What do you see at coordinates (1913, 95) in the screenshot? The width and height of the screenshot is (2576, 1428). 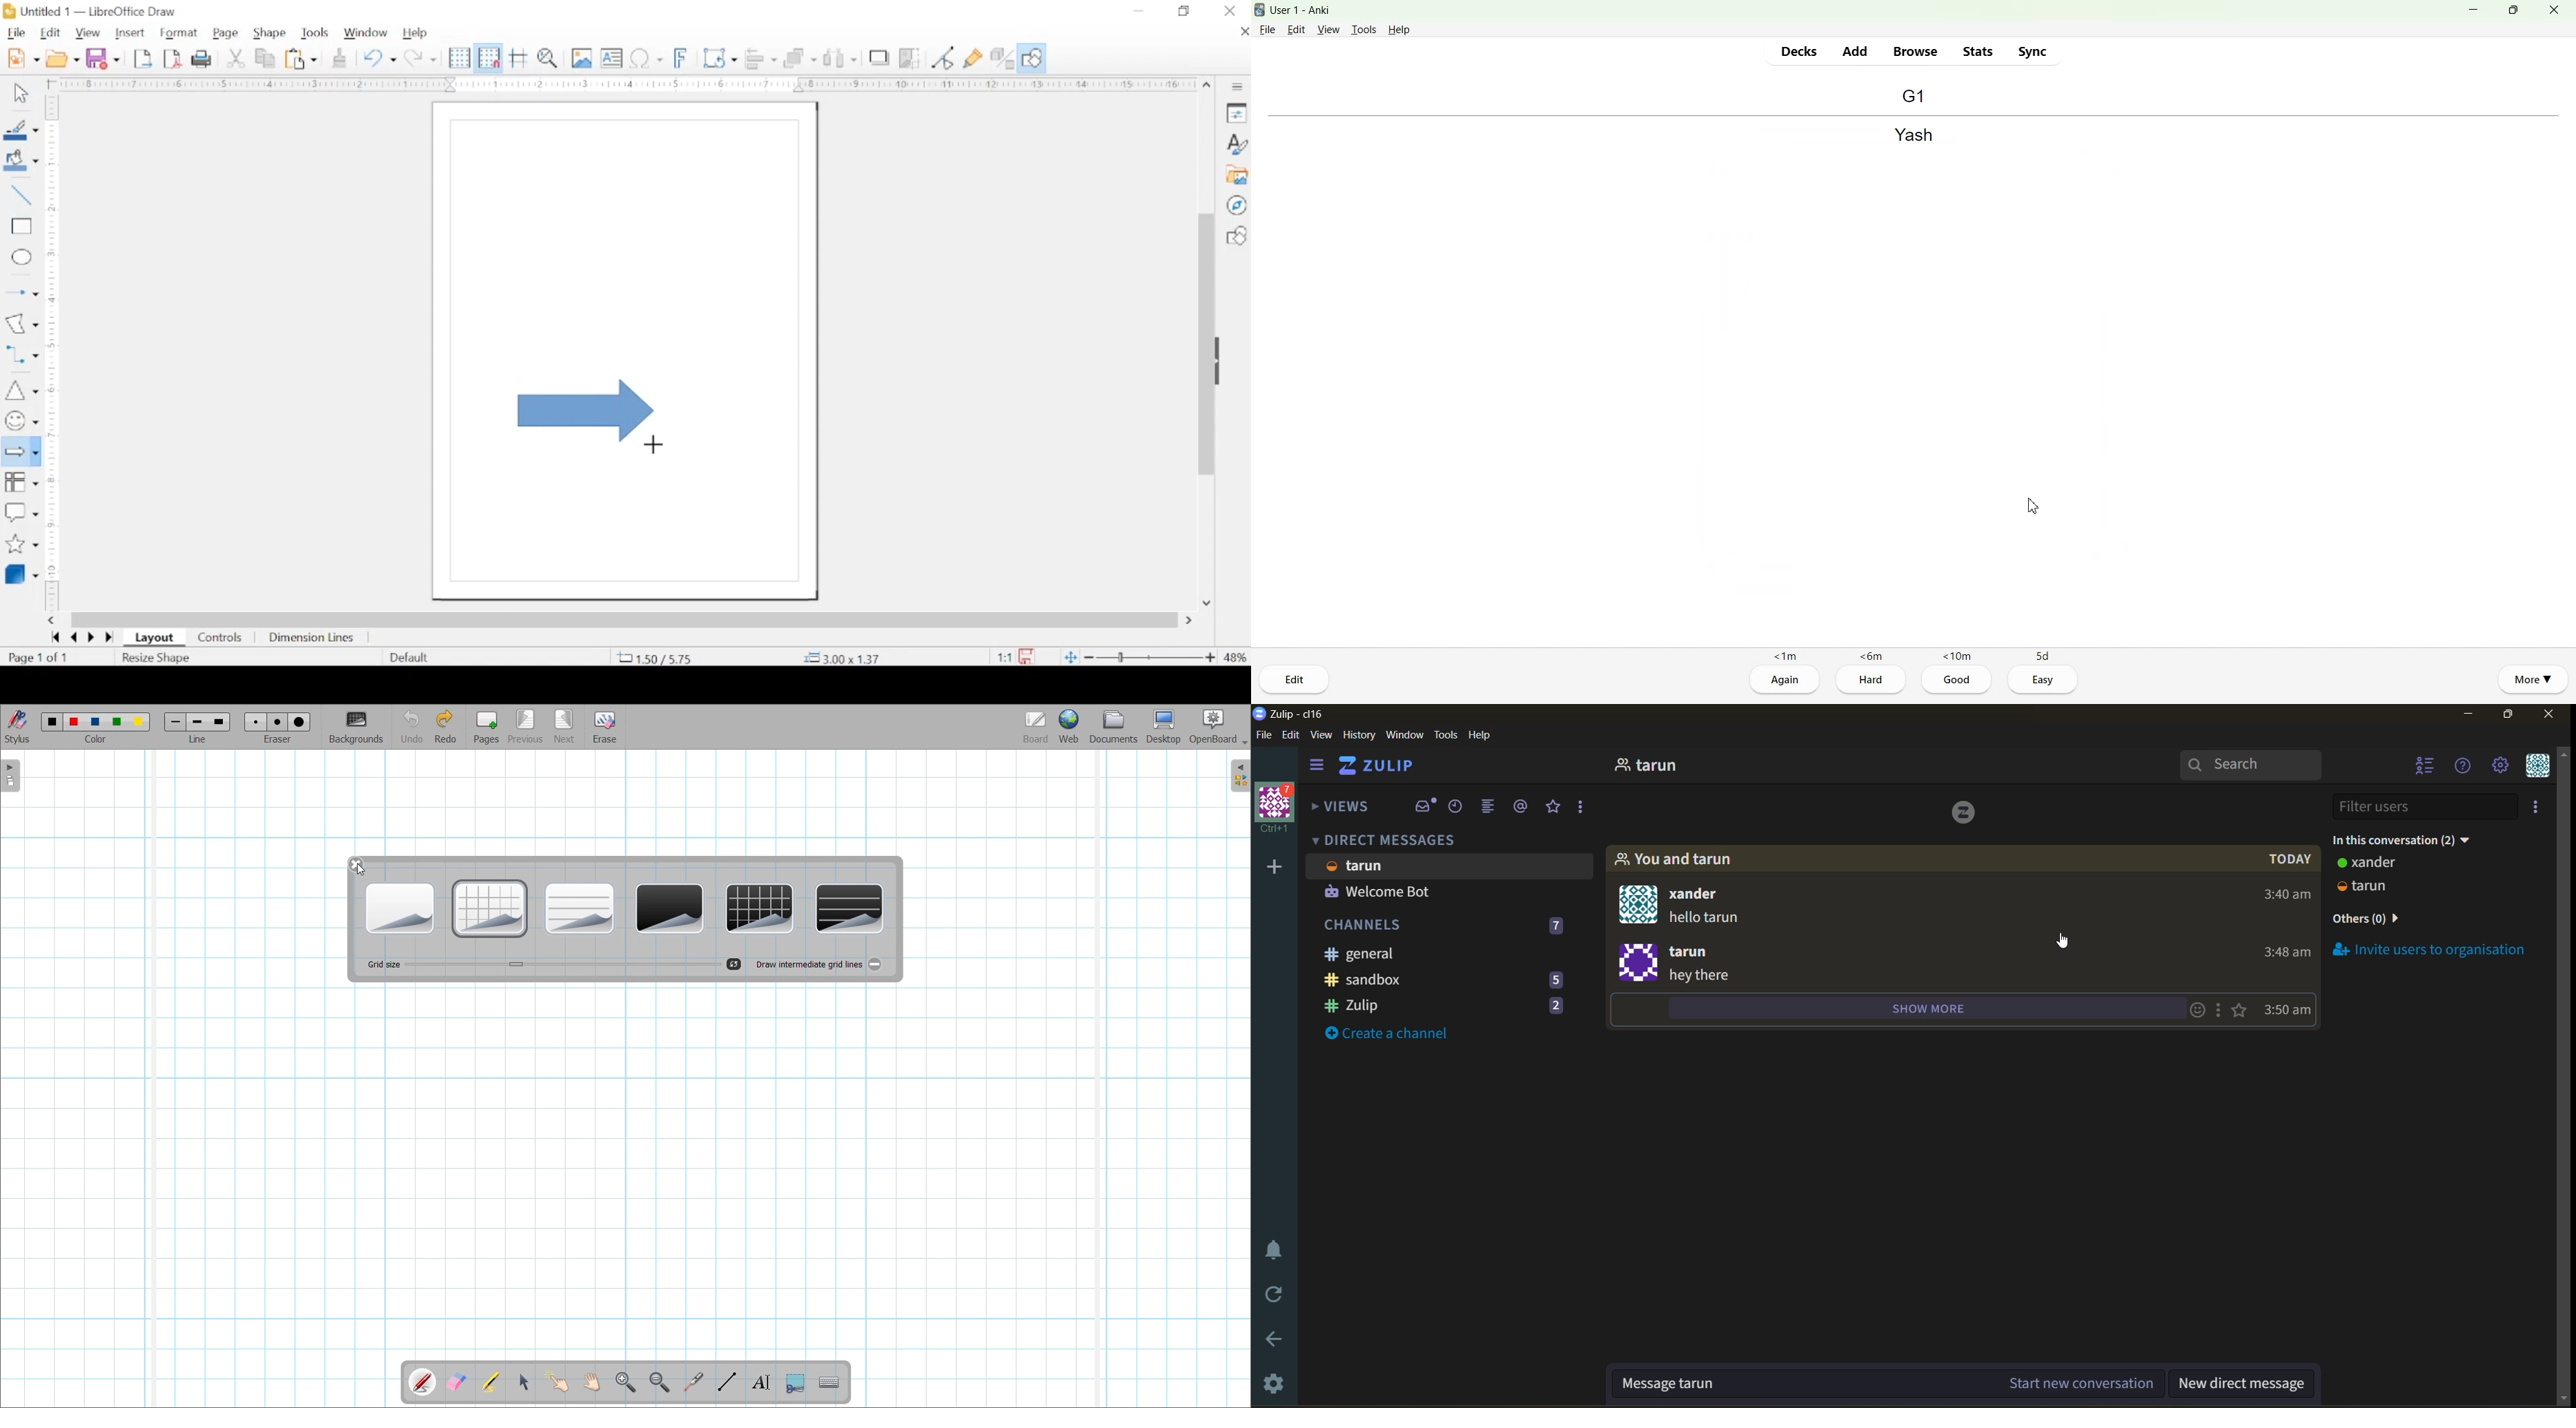 I see `G1` at bounding box center [1913, 95].